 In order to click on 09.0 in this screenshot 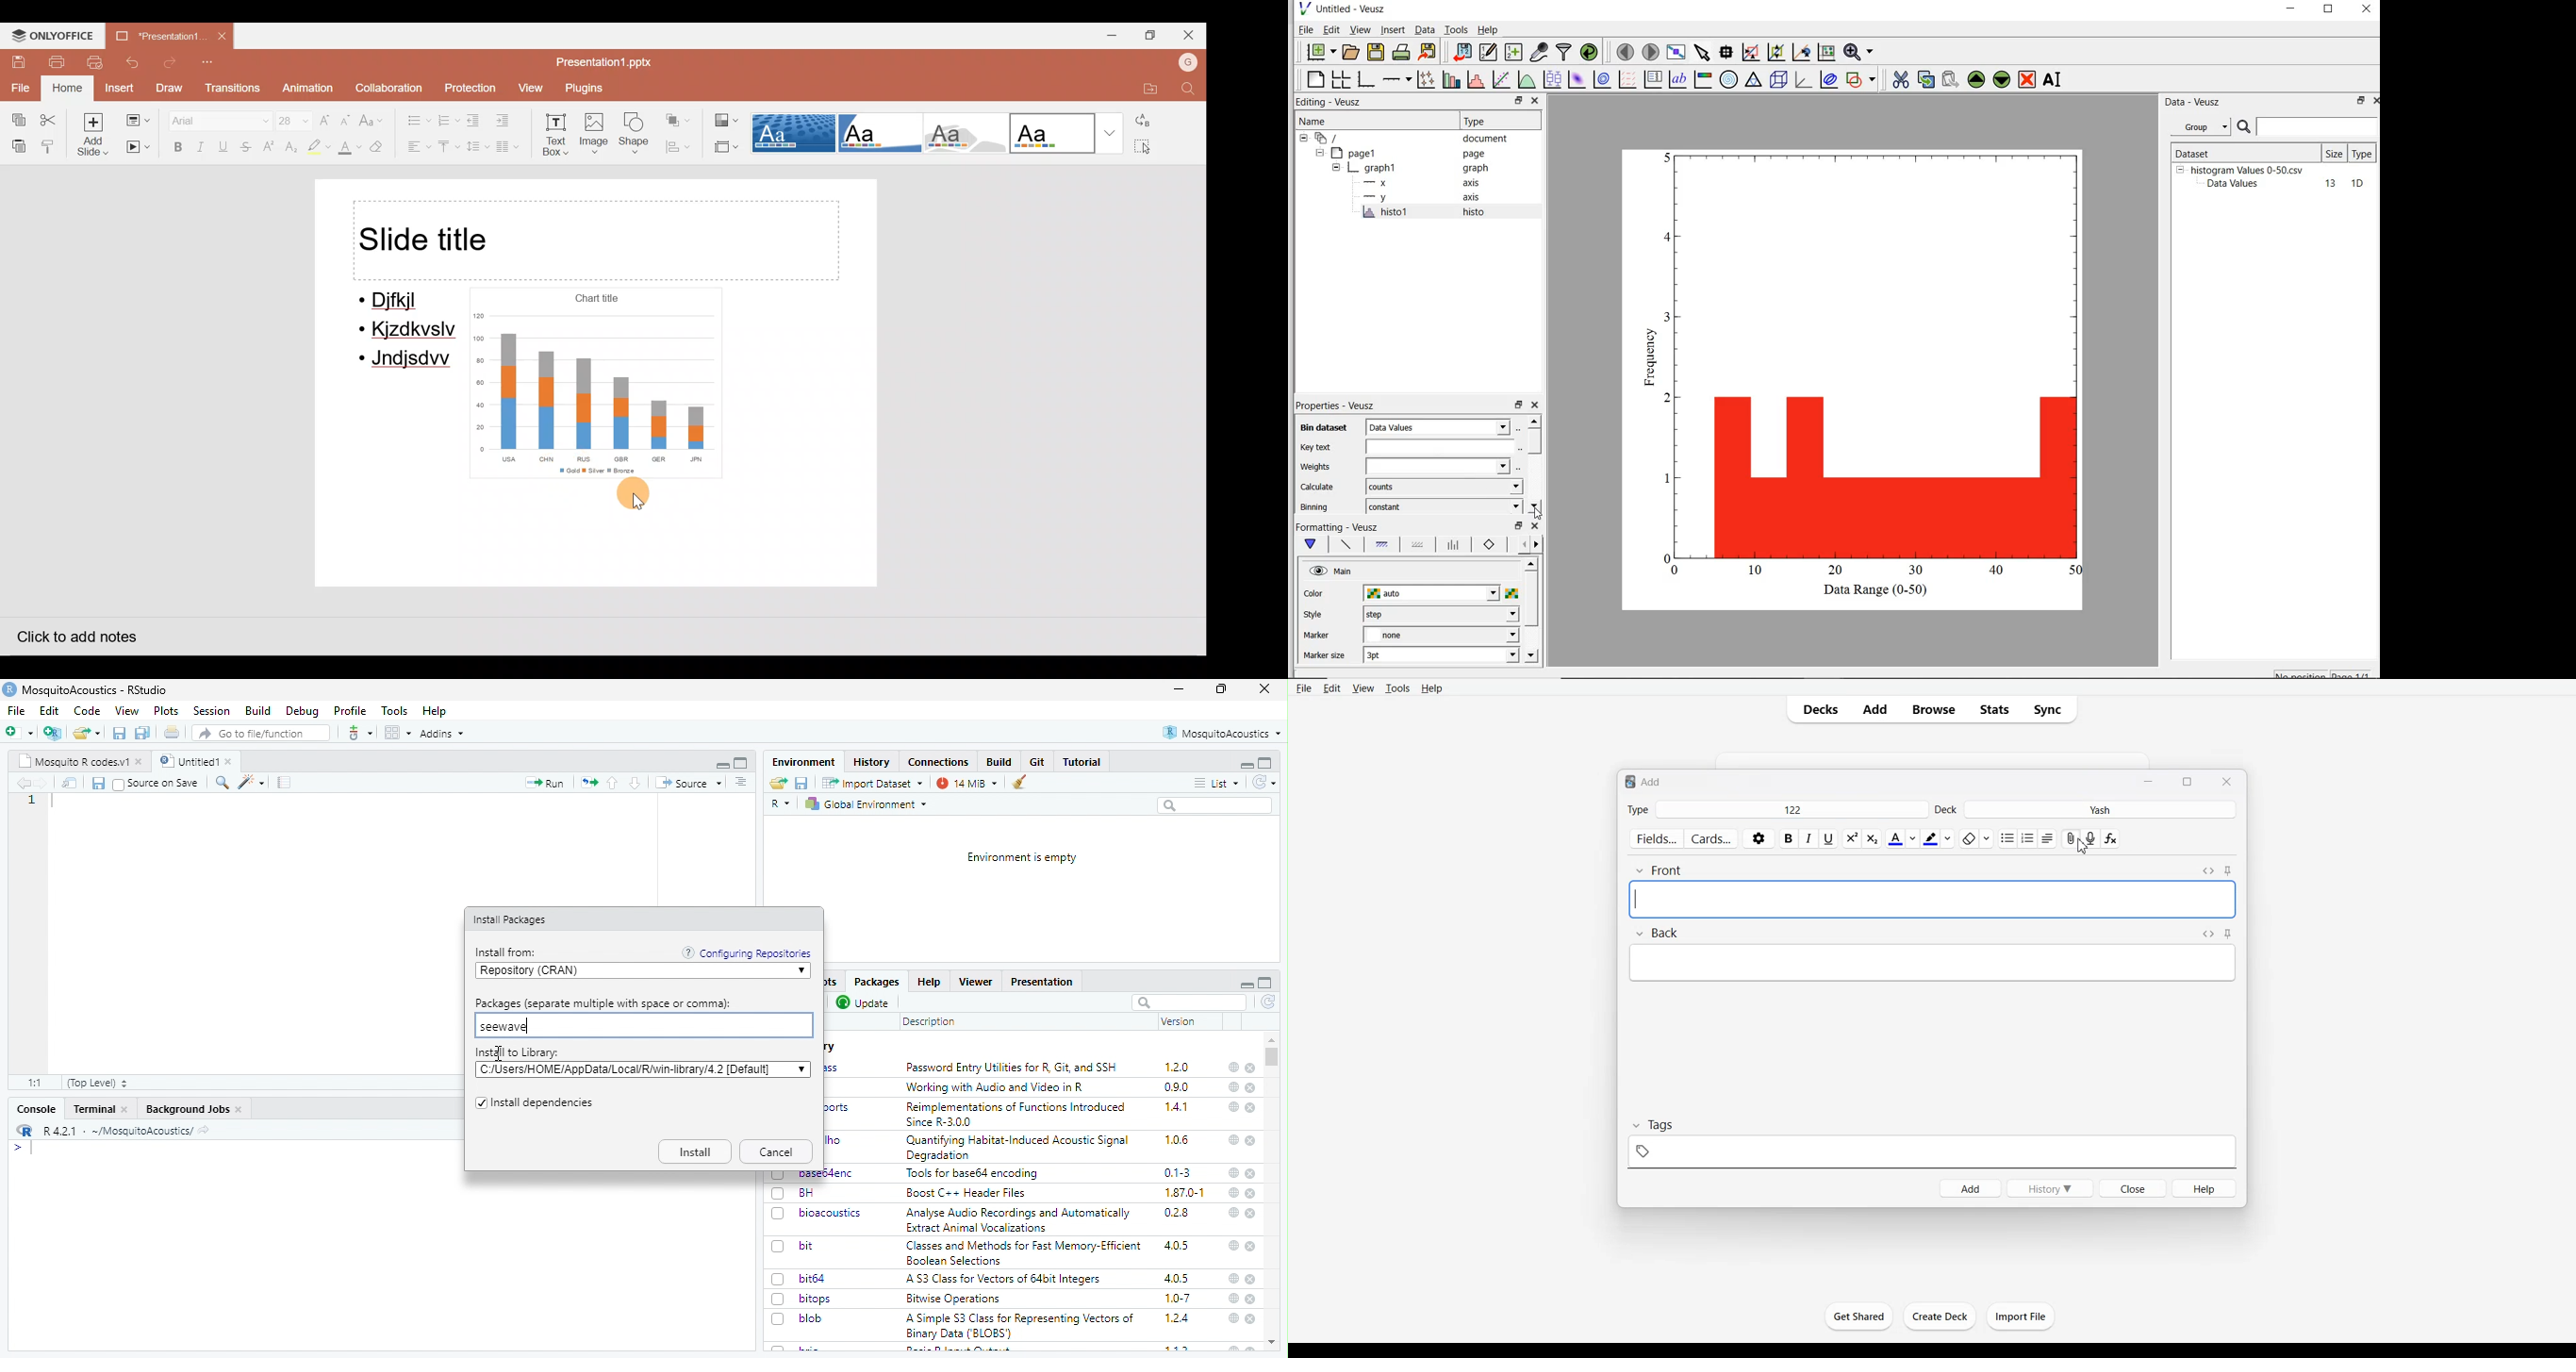, I will do `click(1177, 1087)`.